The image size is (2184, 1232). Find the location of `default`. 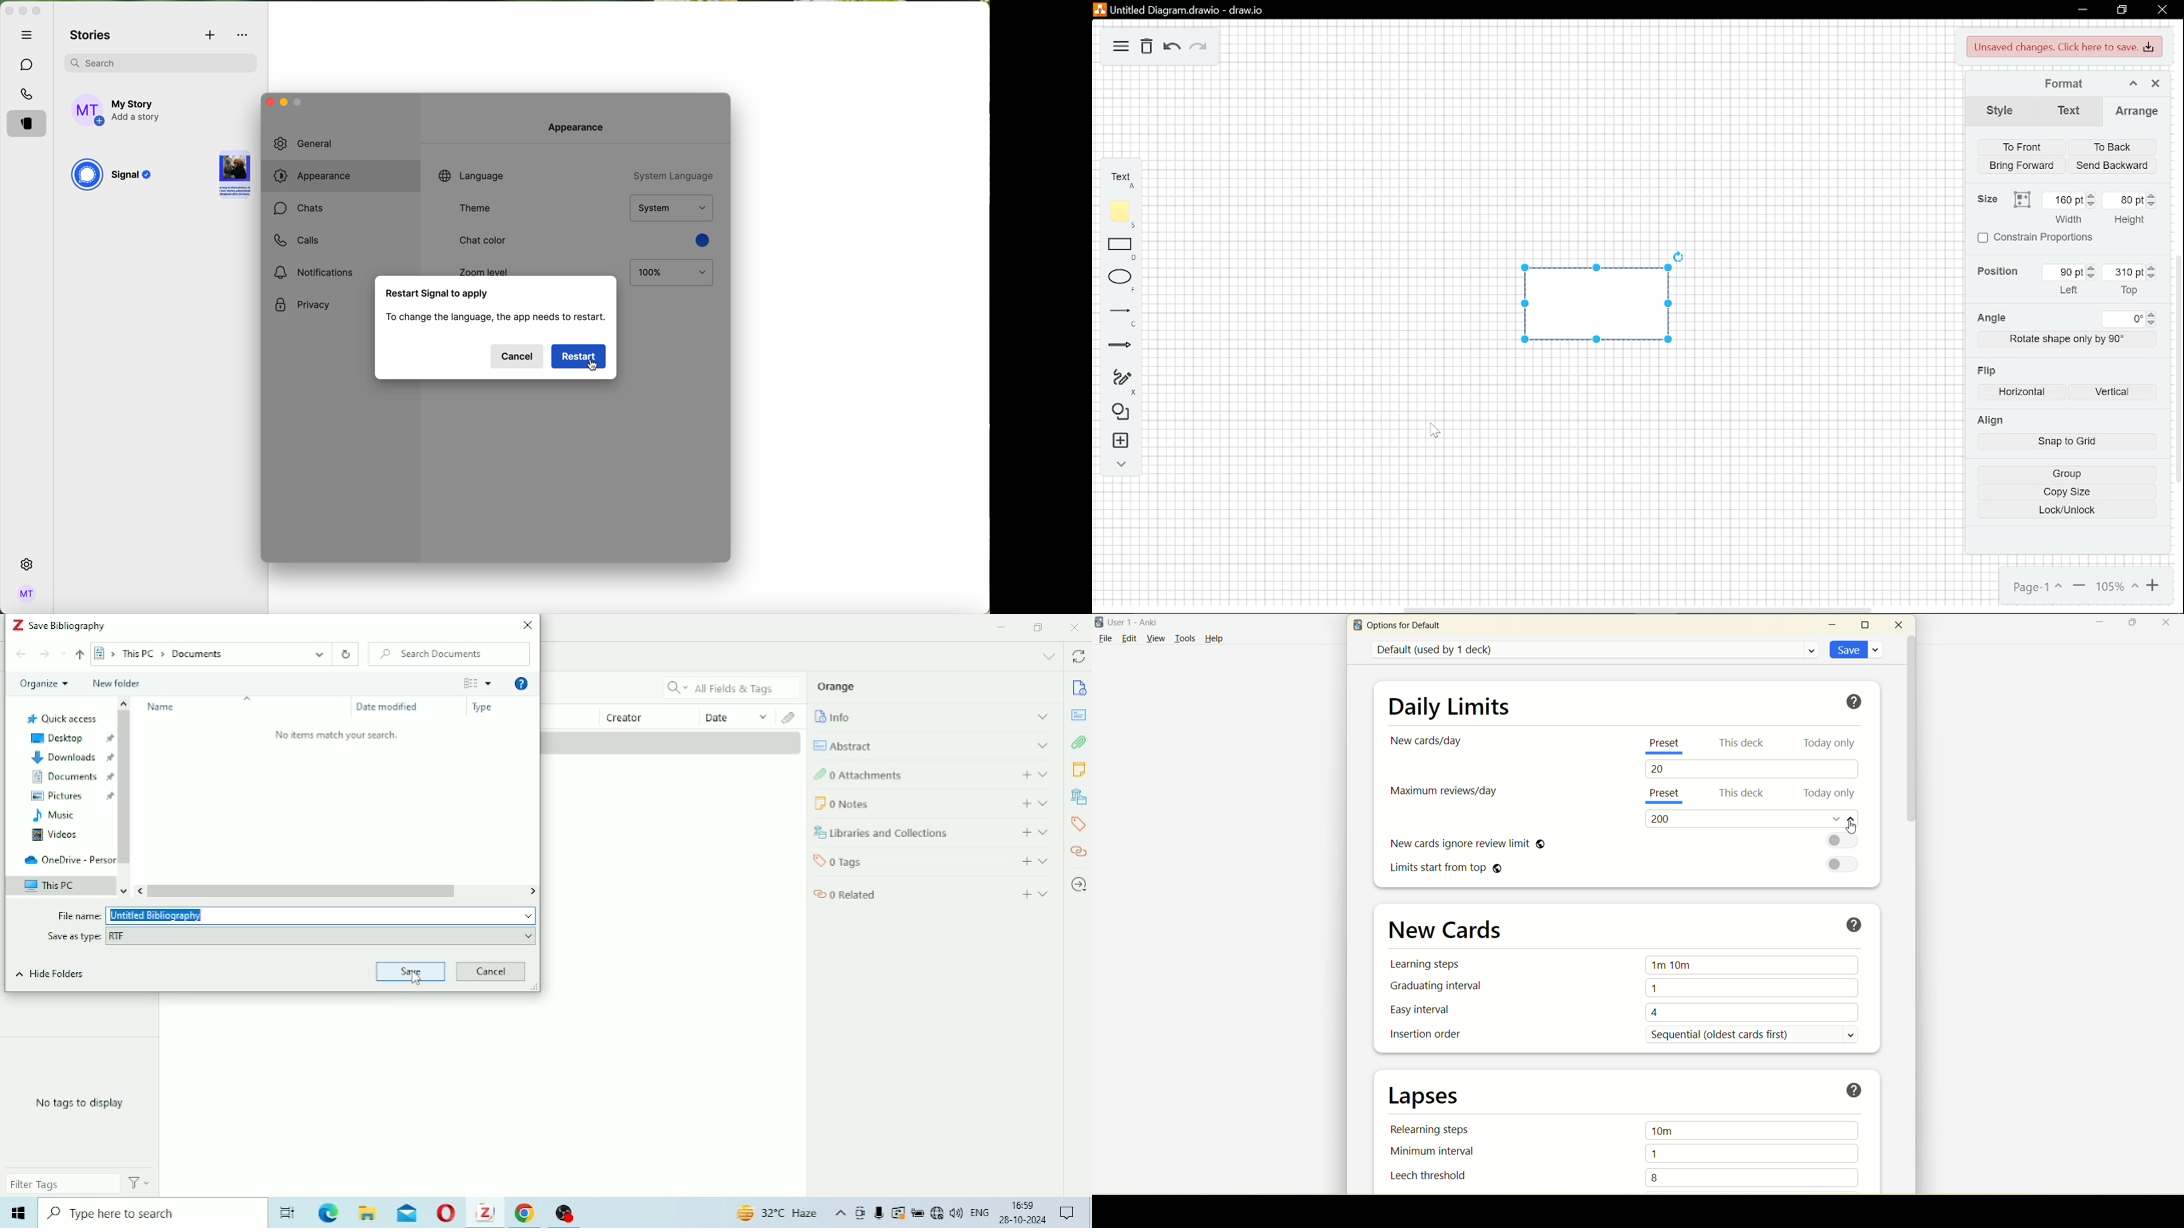

default is located at coordinates (1595, 650).